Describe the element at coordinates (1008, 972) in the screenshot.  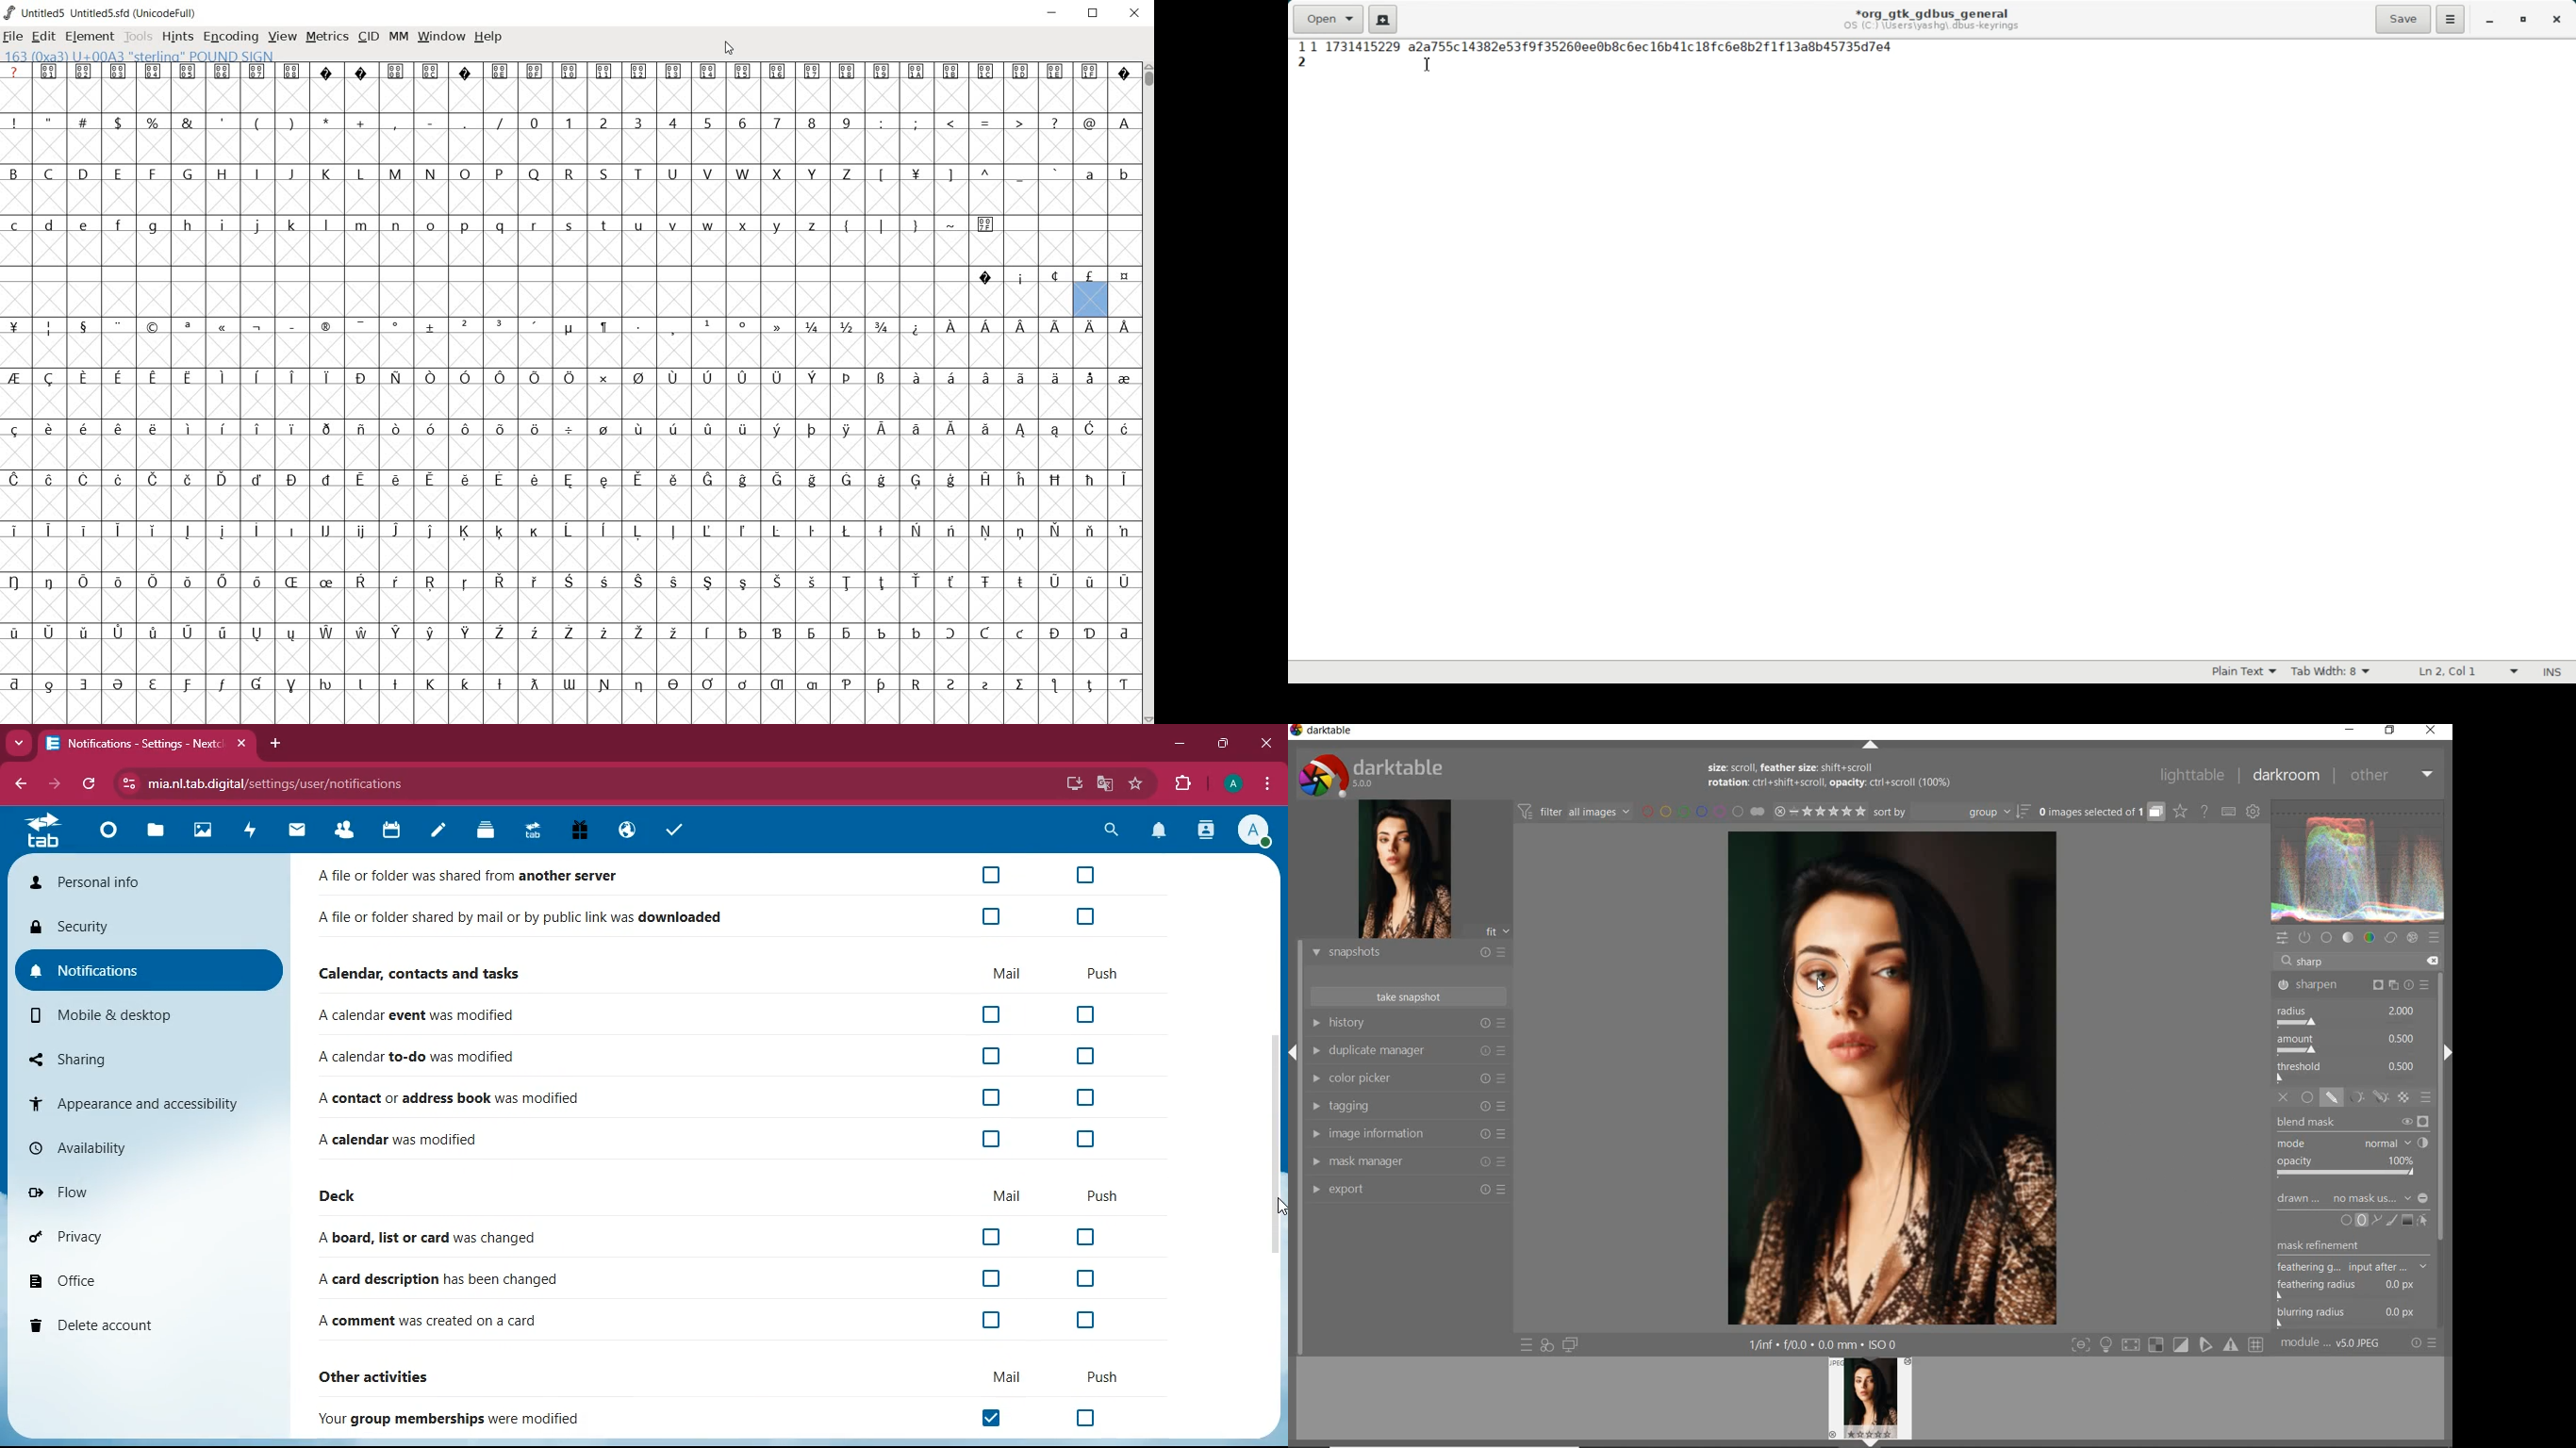
I see `mail` at that location.